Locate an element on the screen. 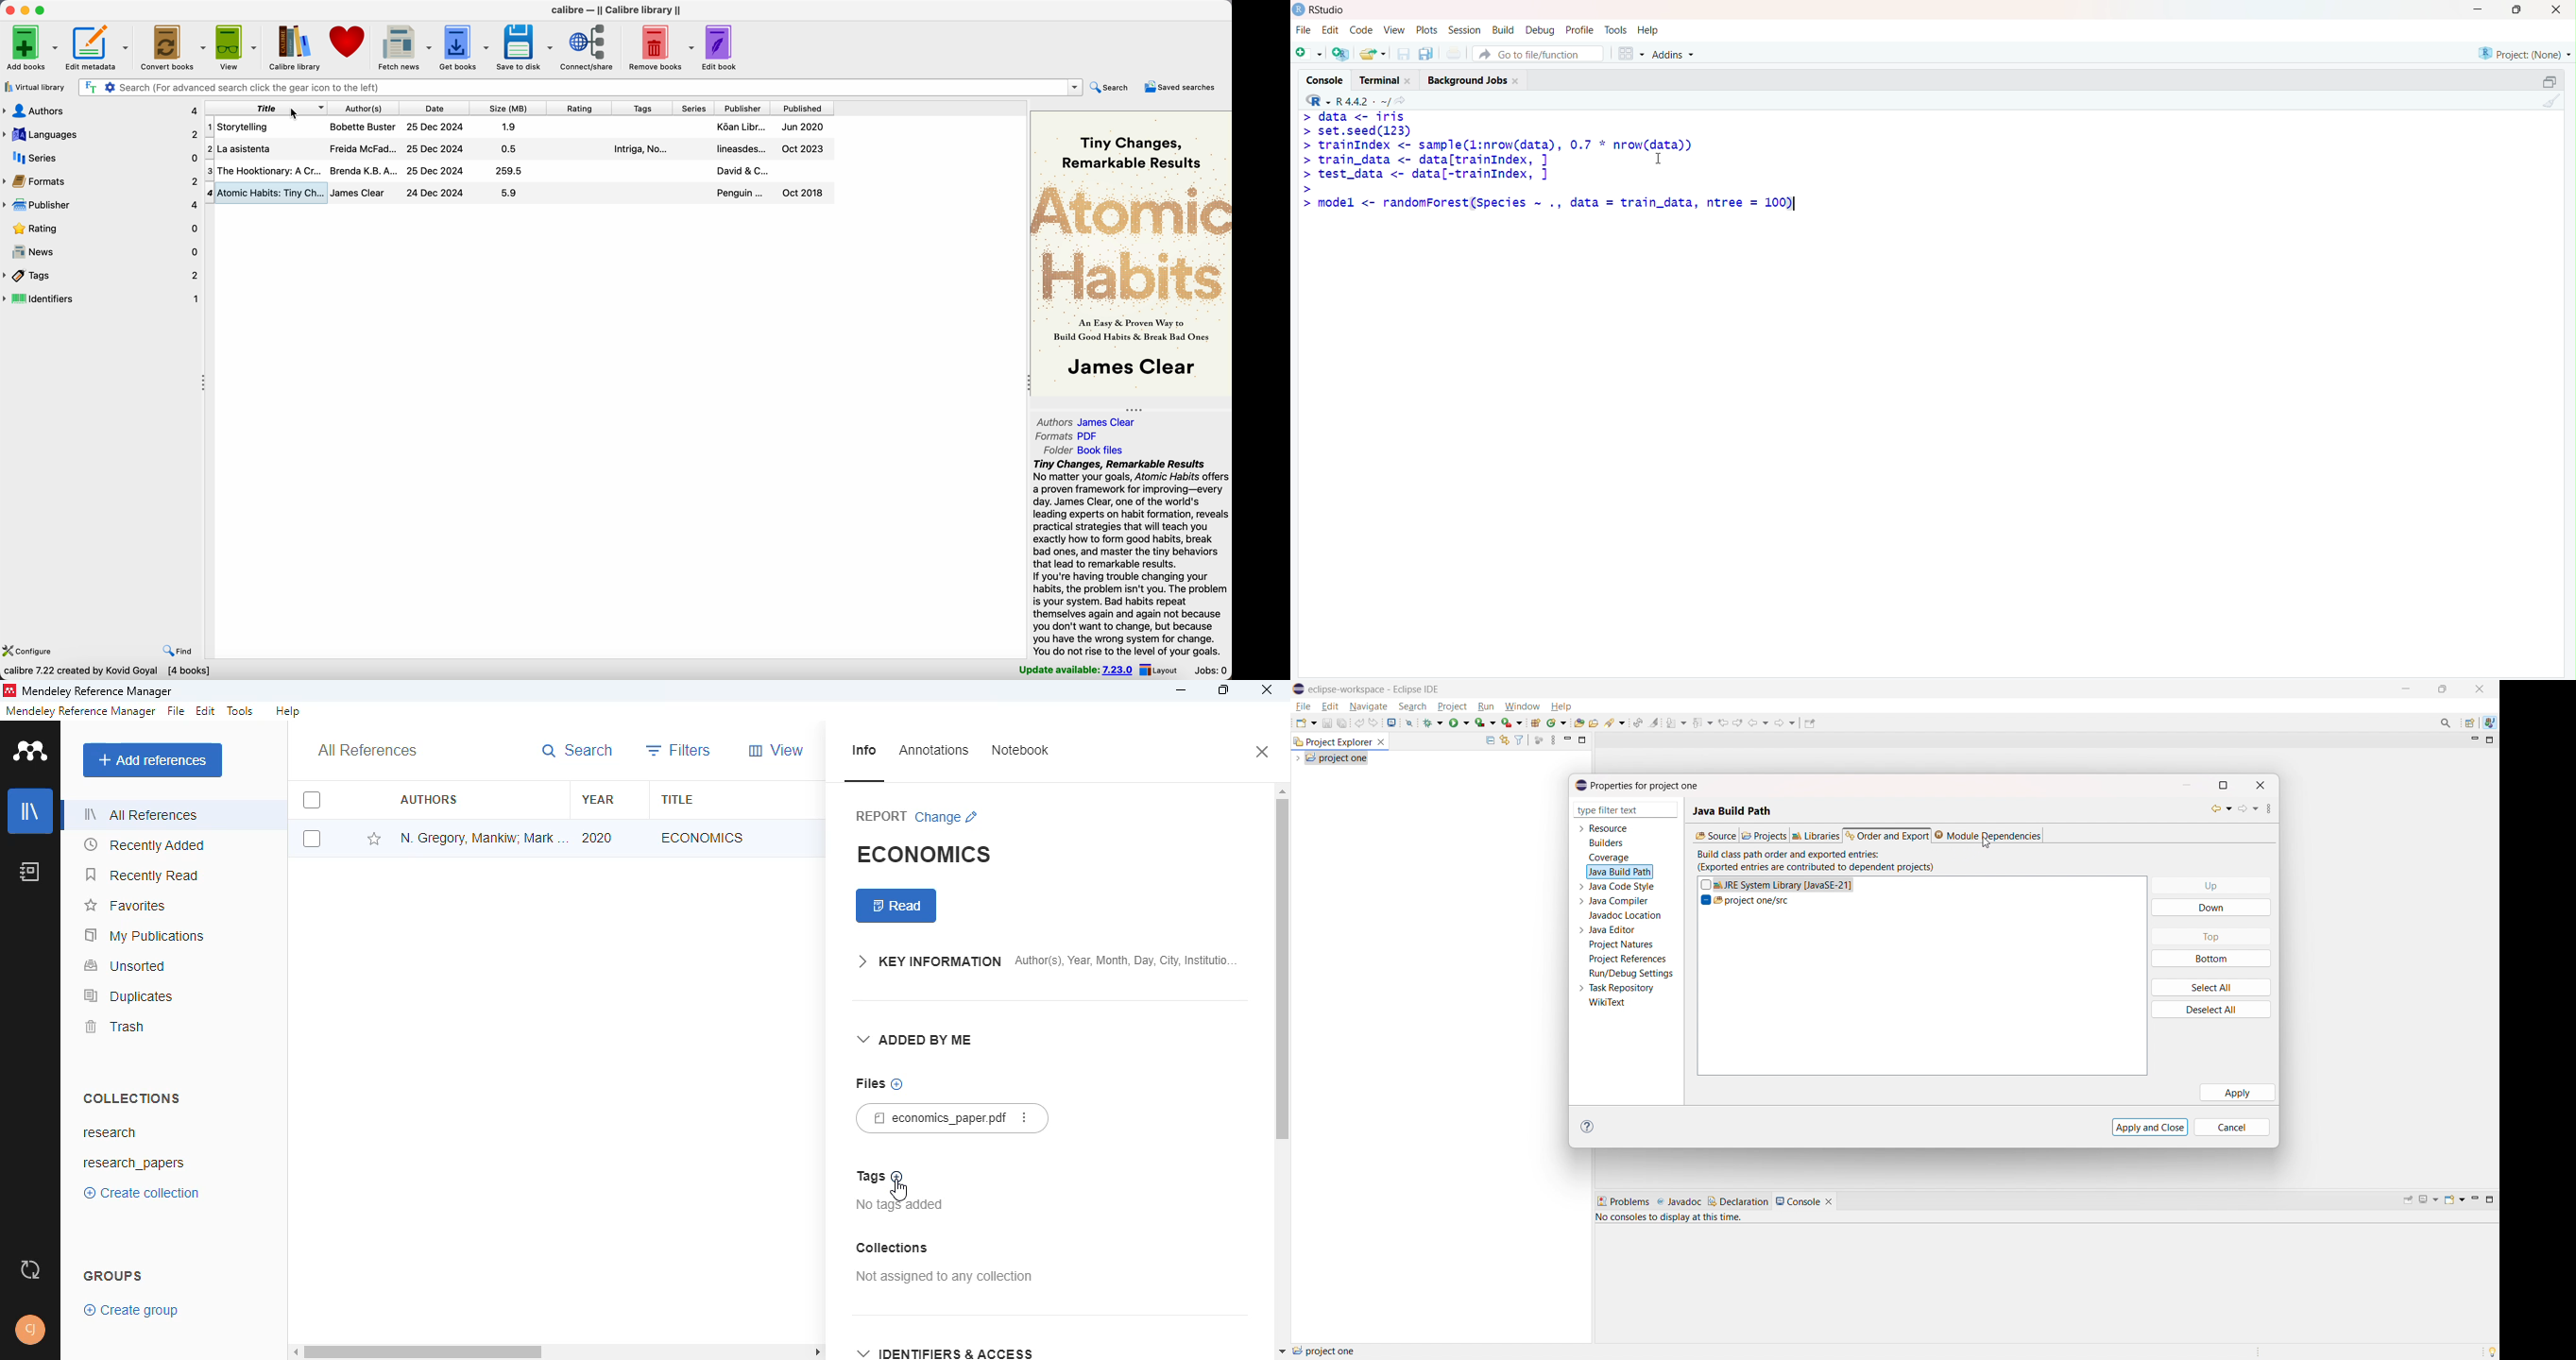 Image resolution: width=2576 pixels, height=1372 pixels. task repository is located at coordinates (1622, 988).